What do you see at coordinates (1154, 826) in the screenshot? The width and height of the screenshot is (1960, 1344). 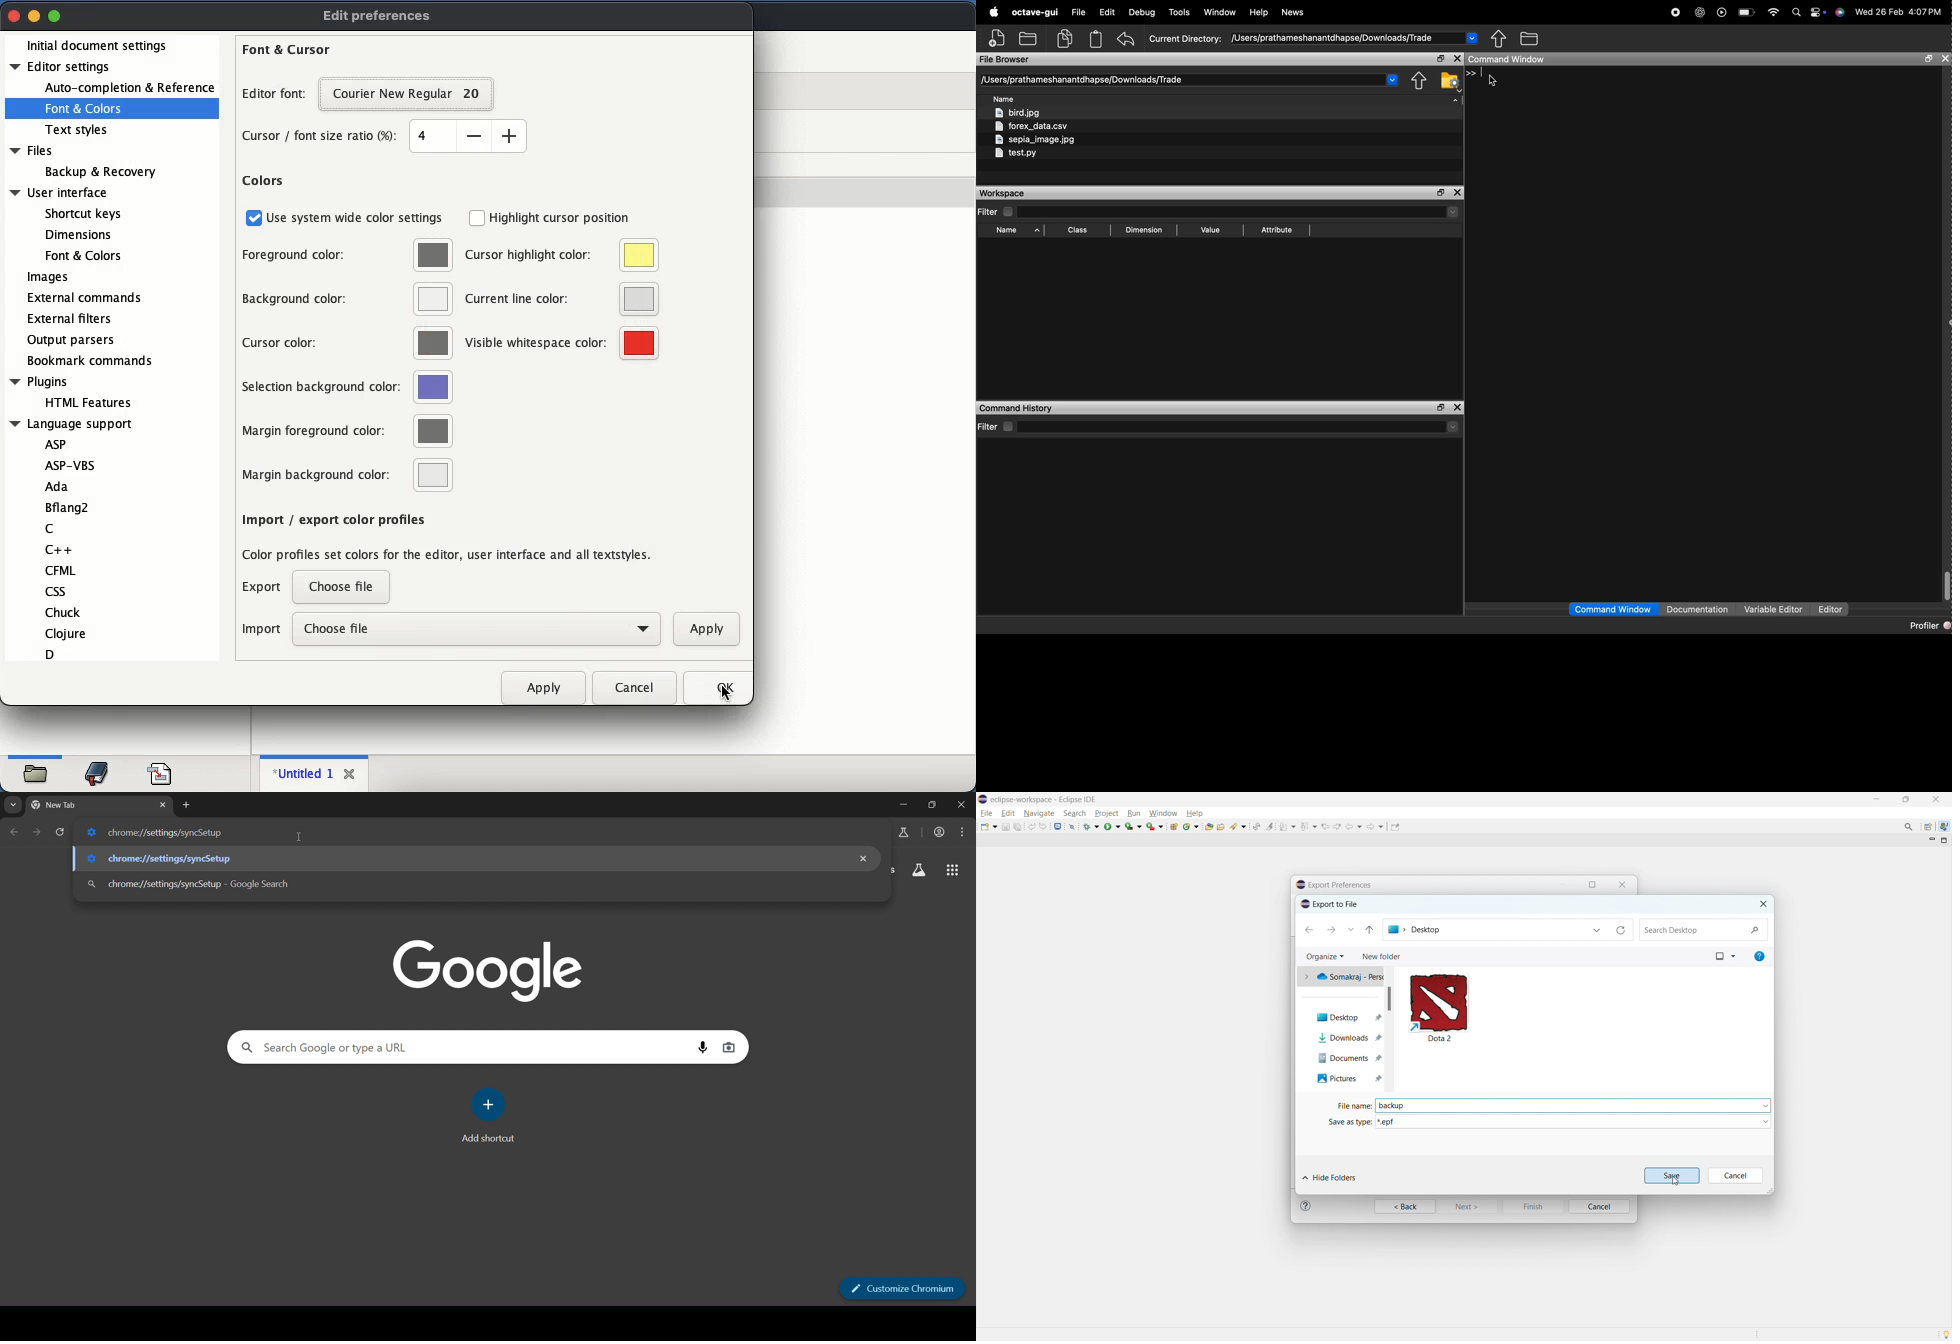 I see `run last tool` at bounding box center [1154, 826].